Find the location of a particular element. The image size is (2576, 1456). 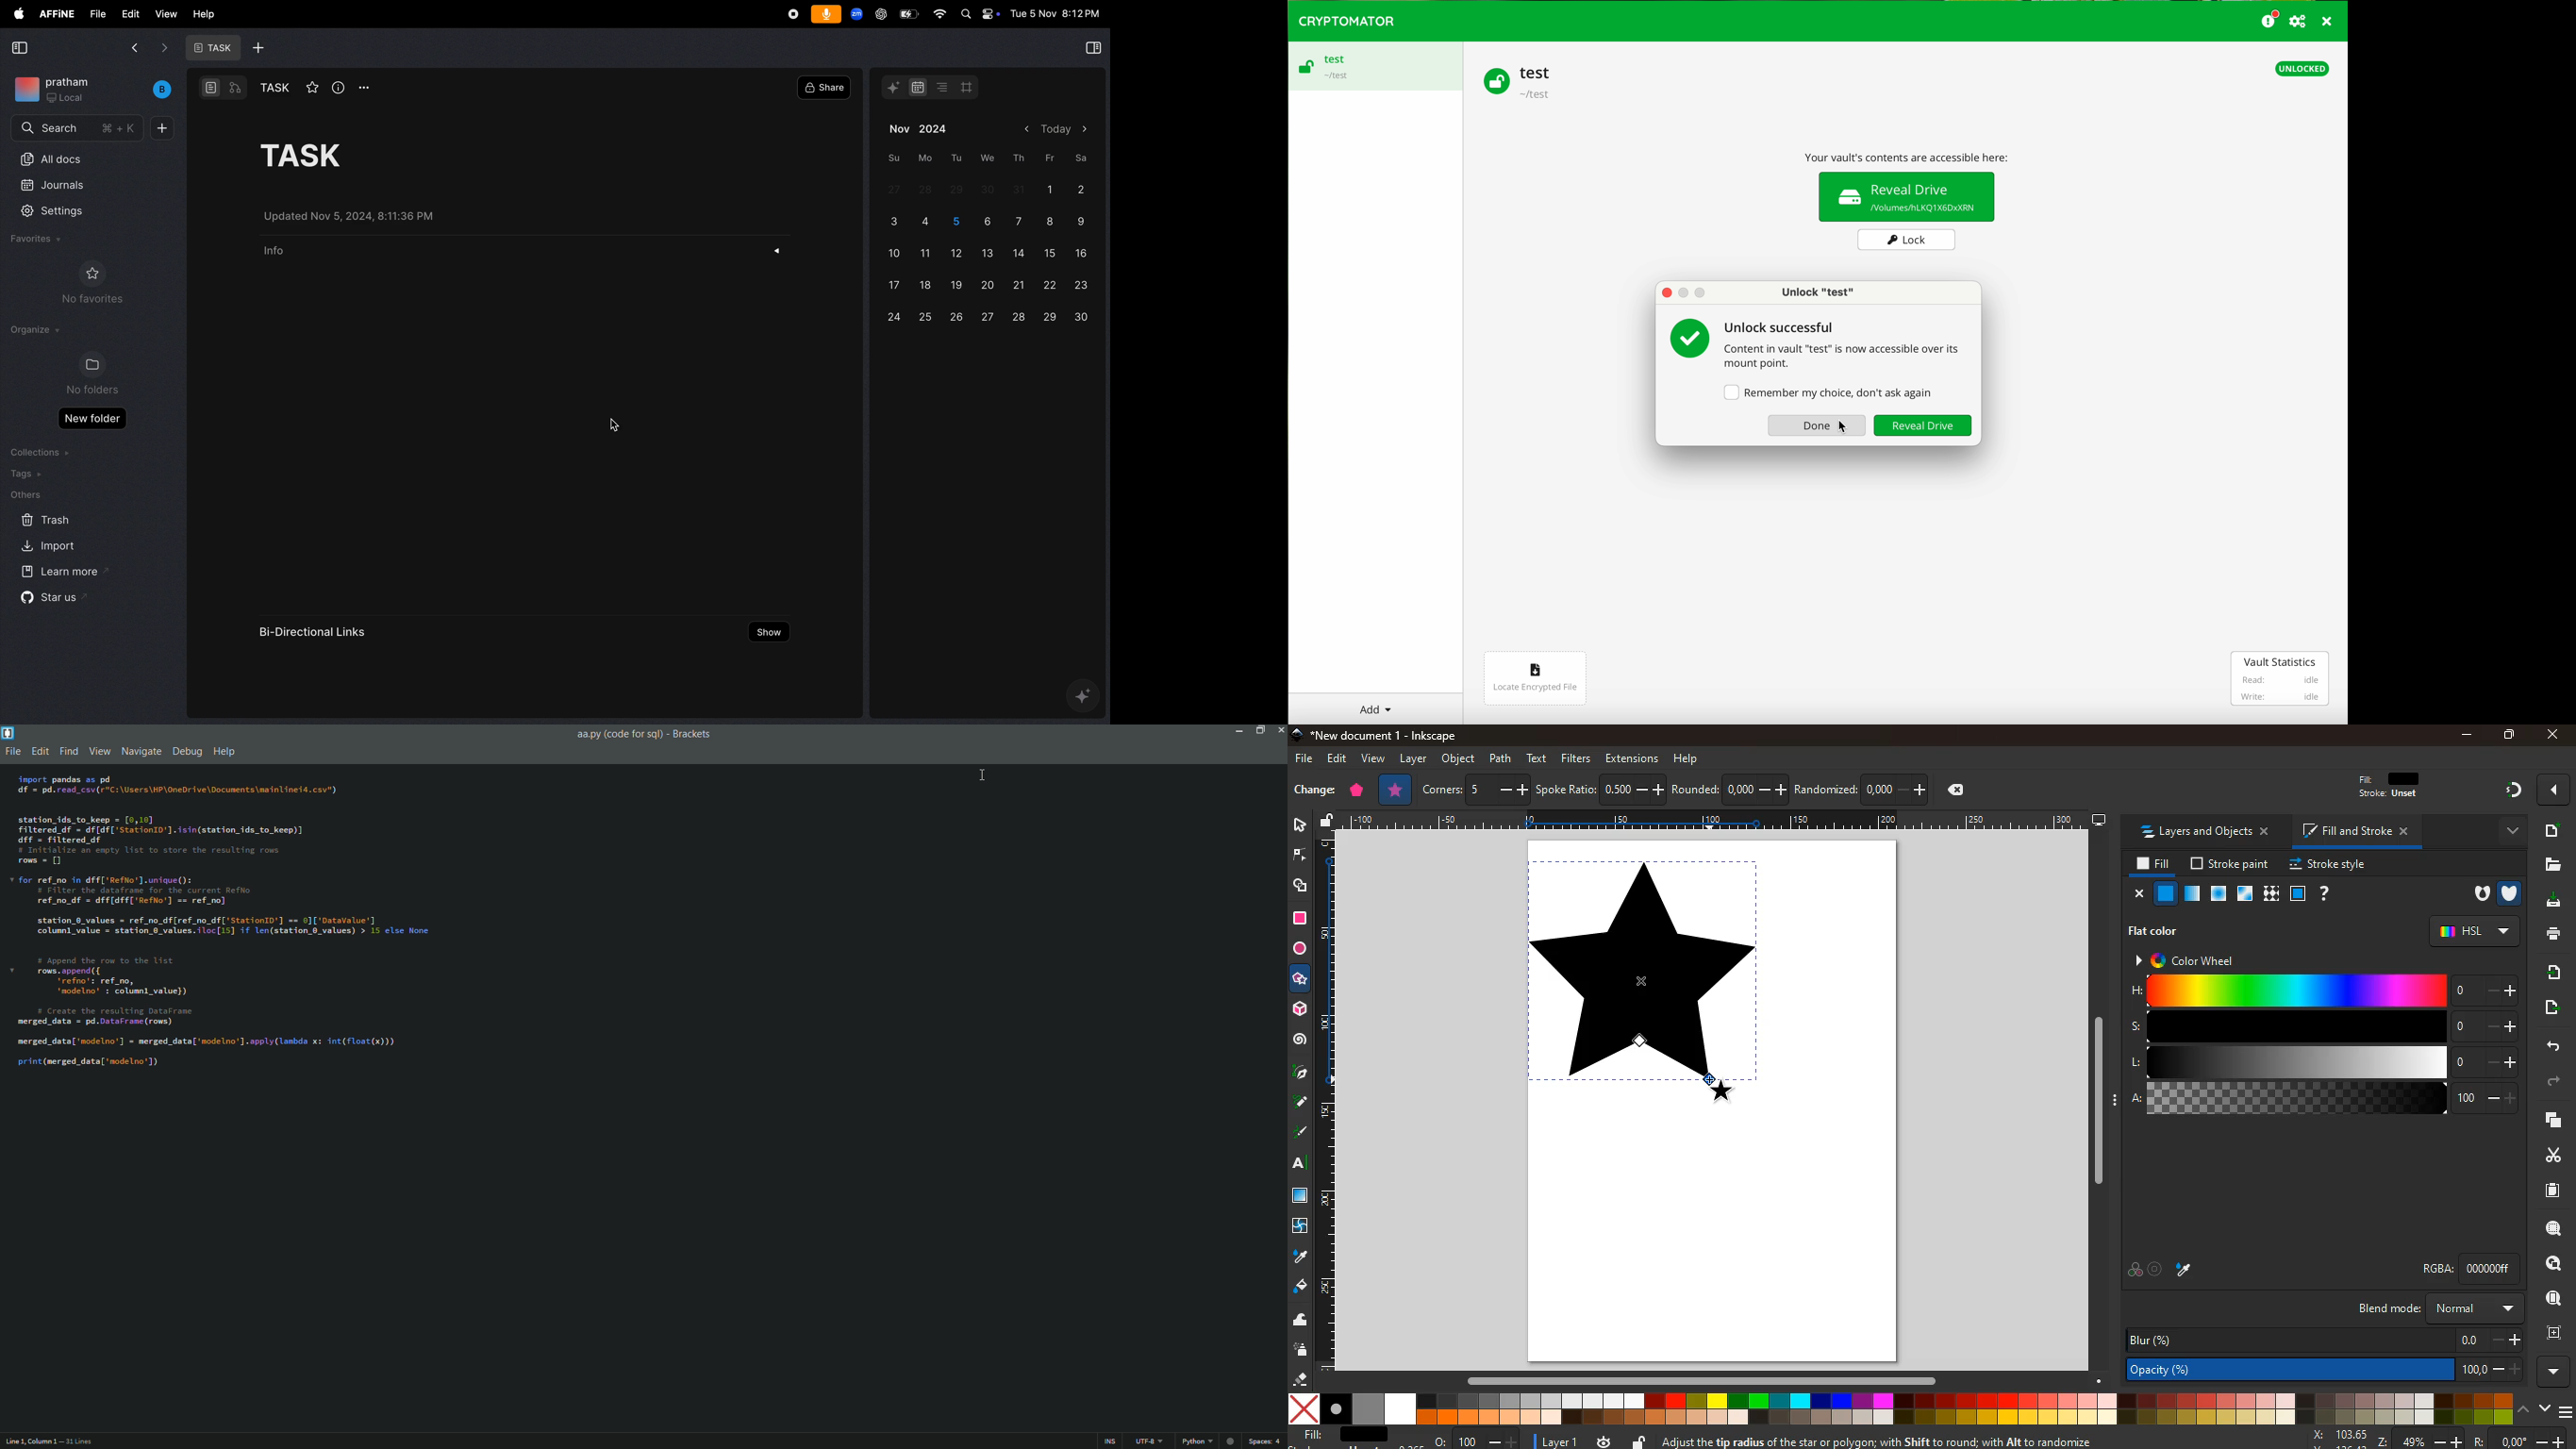

favourites is located at coordinates (39, 240).